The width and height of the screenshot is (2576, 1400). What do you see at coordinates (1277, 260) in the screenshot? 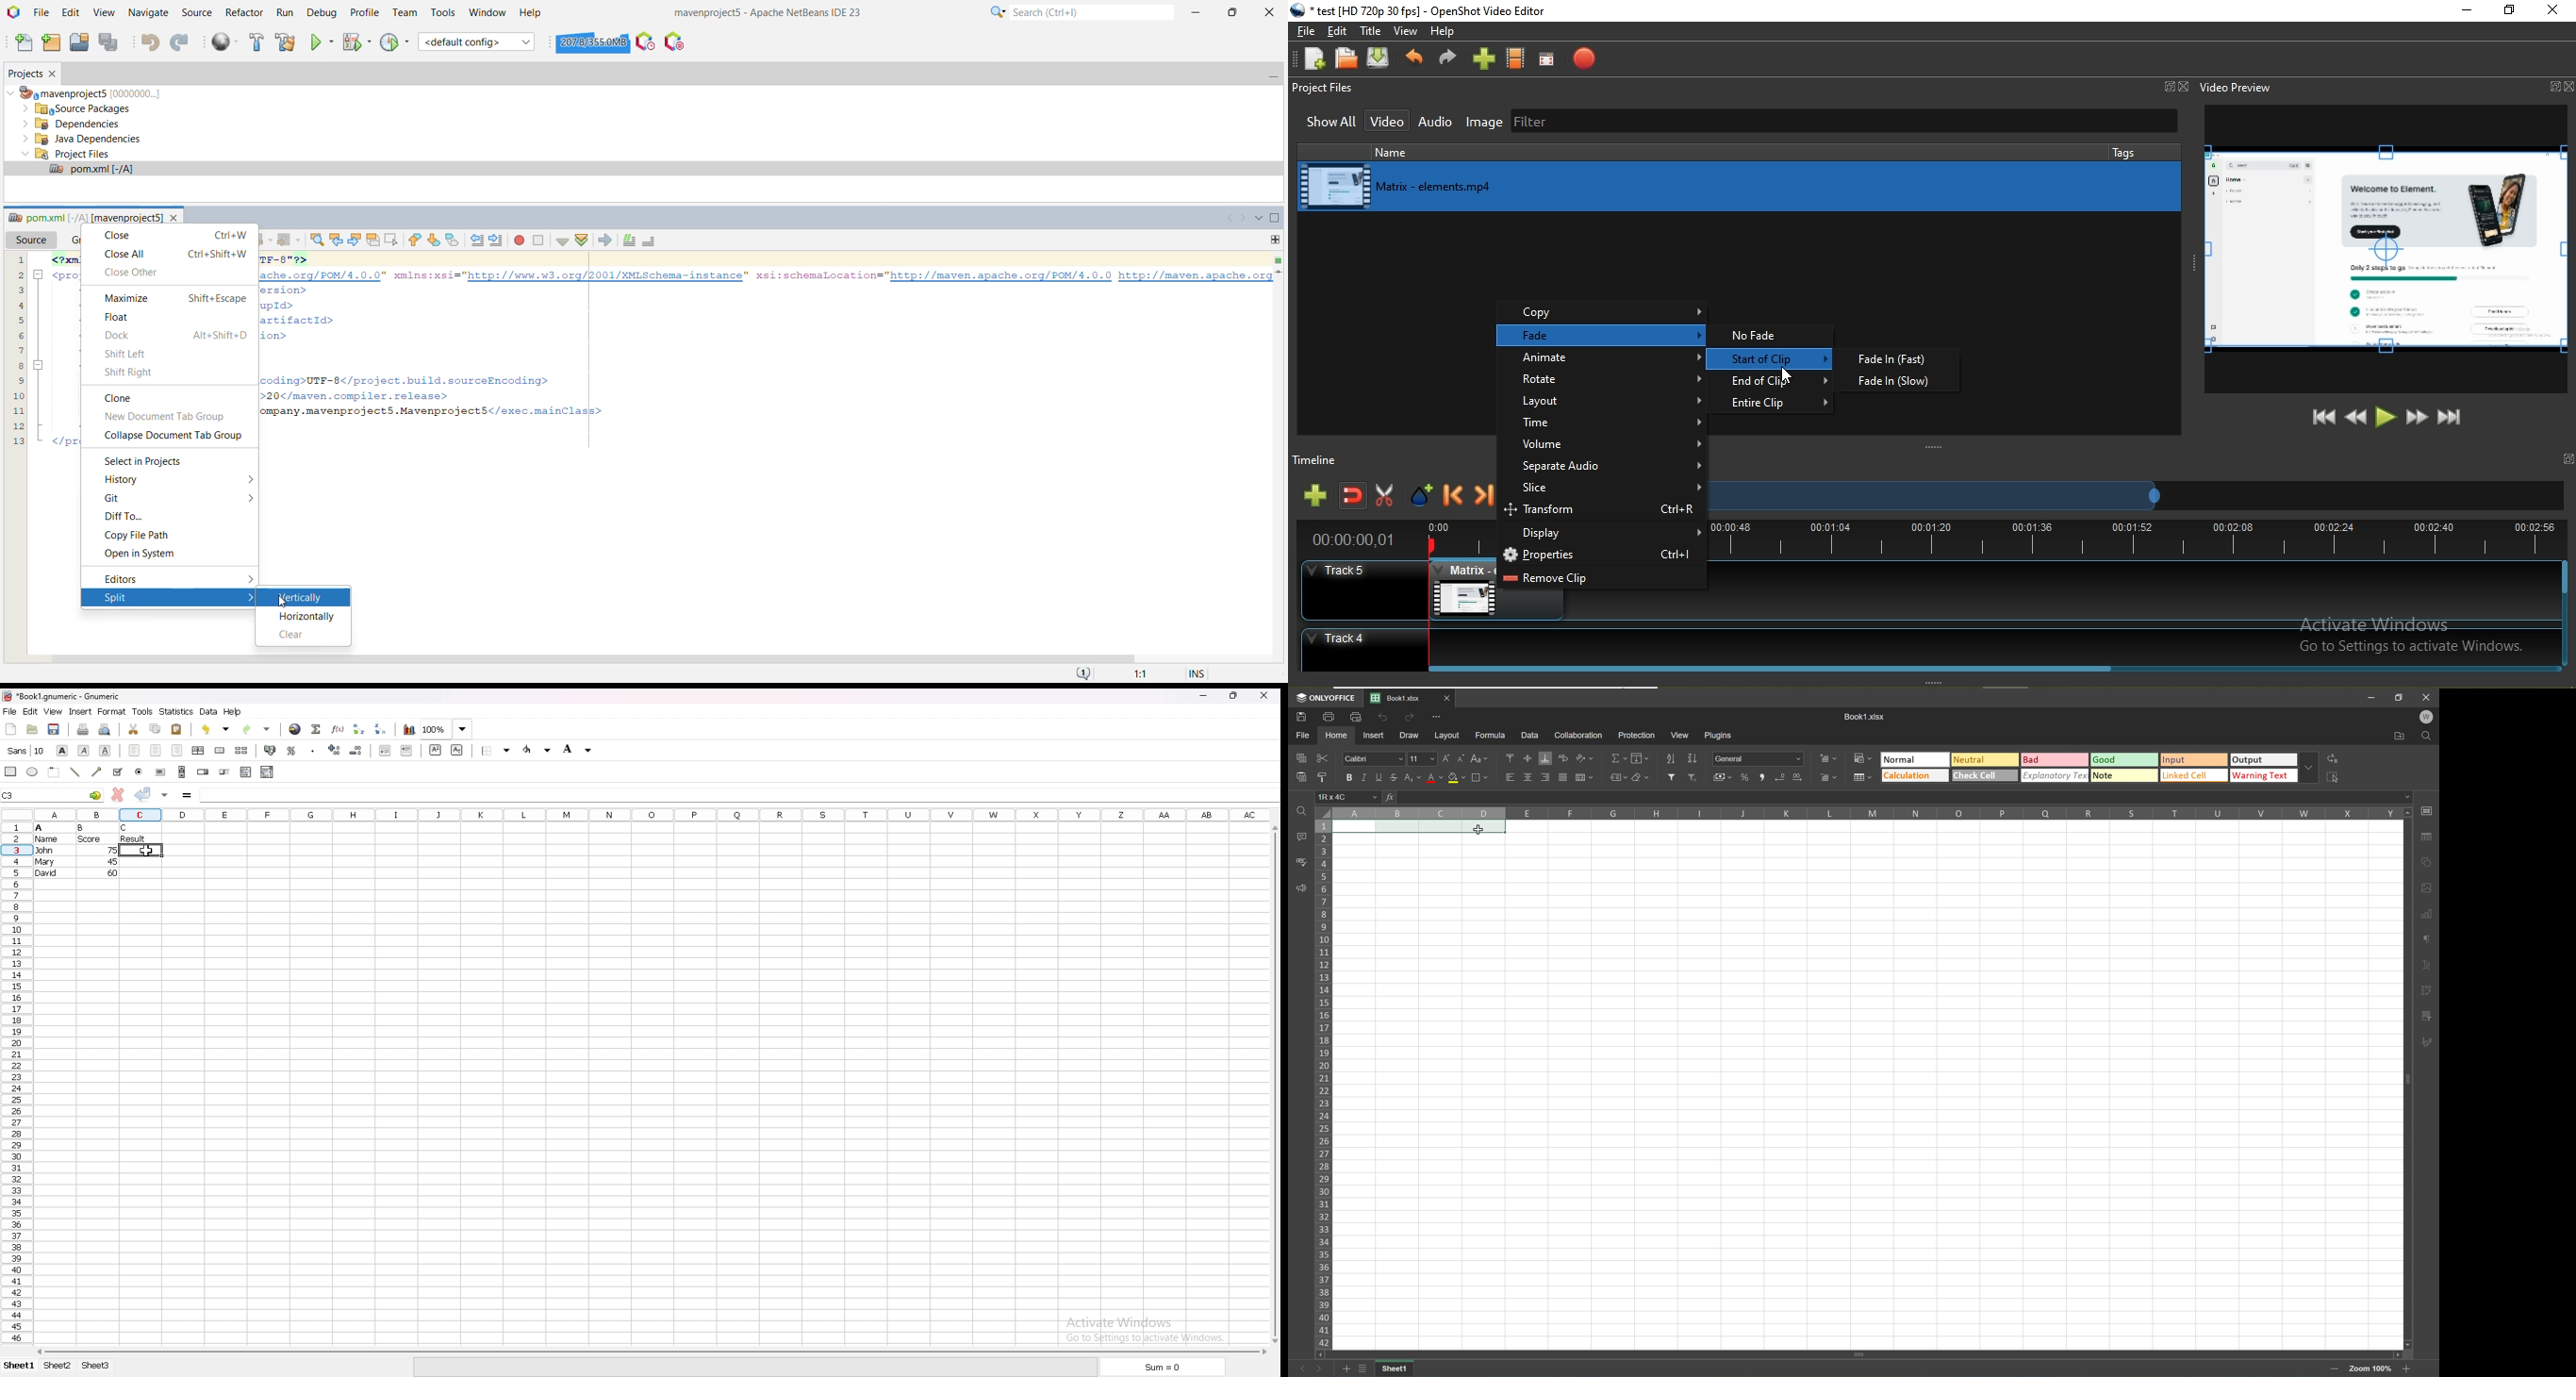
I see `No errors` at bounding box center [1277, 260].